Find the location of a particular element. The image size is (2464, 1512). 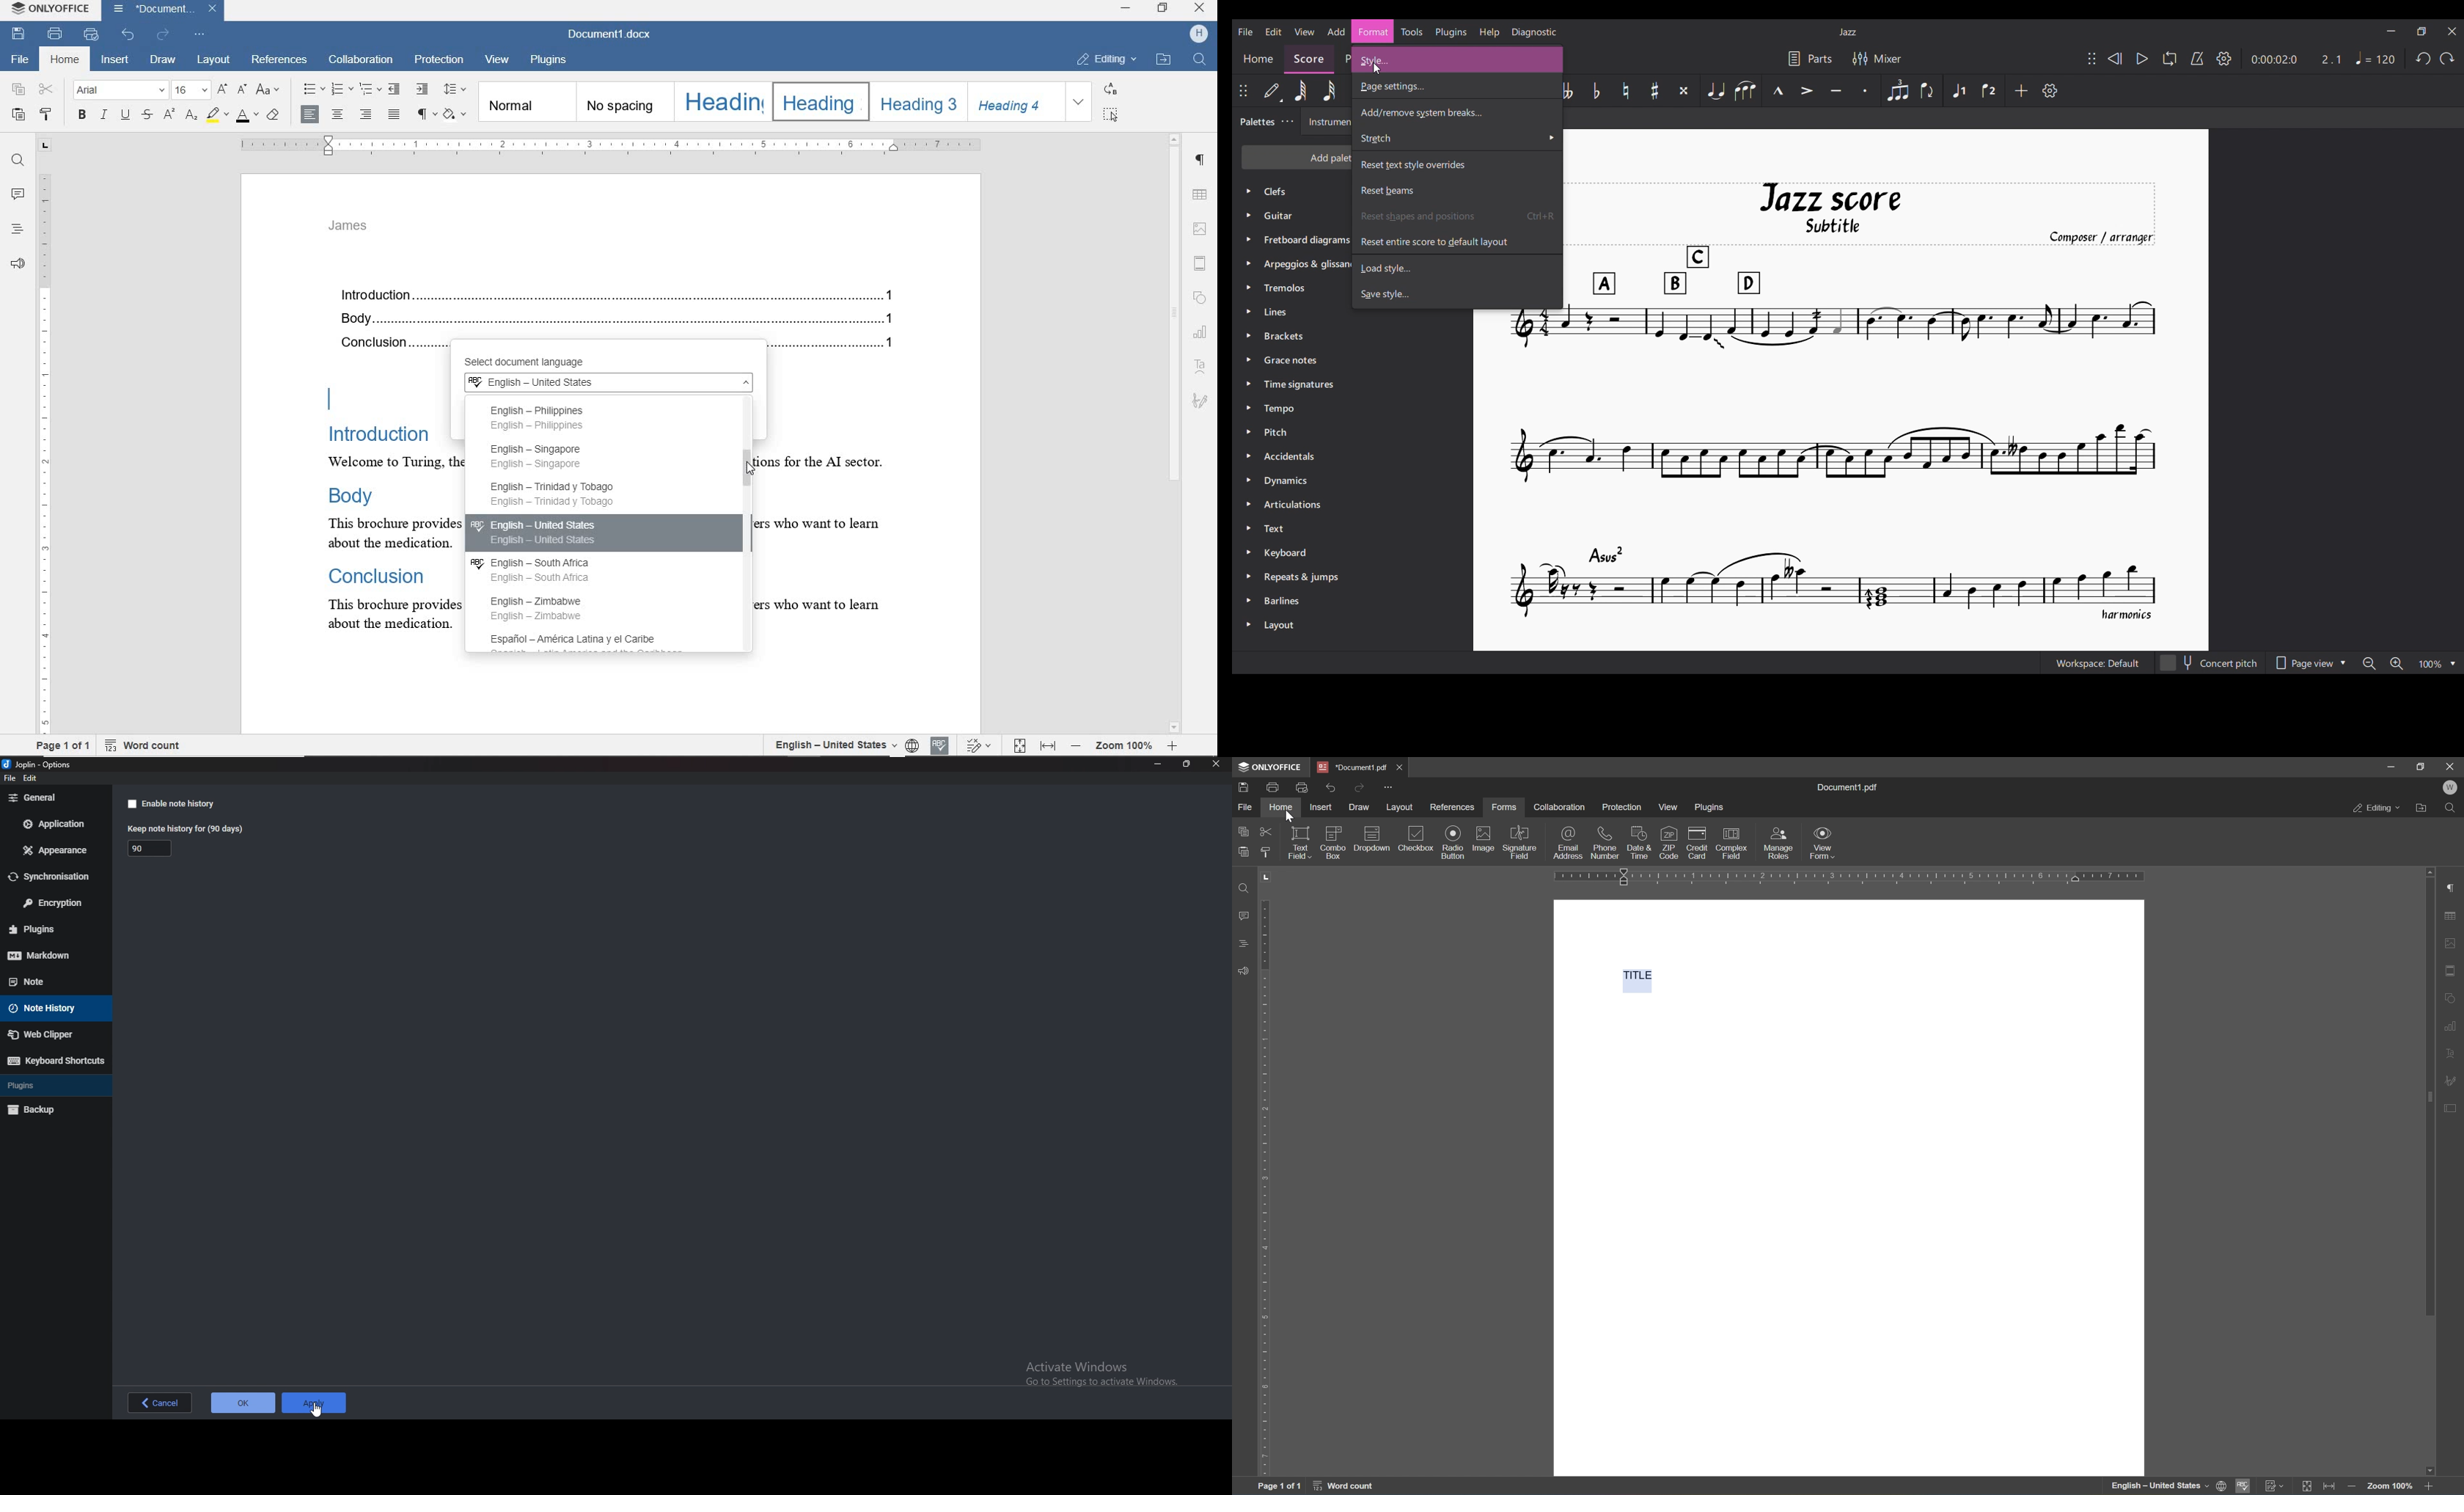

james is located at coordinates (349, 226).